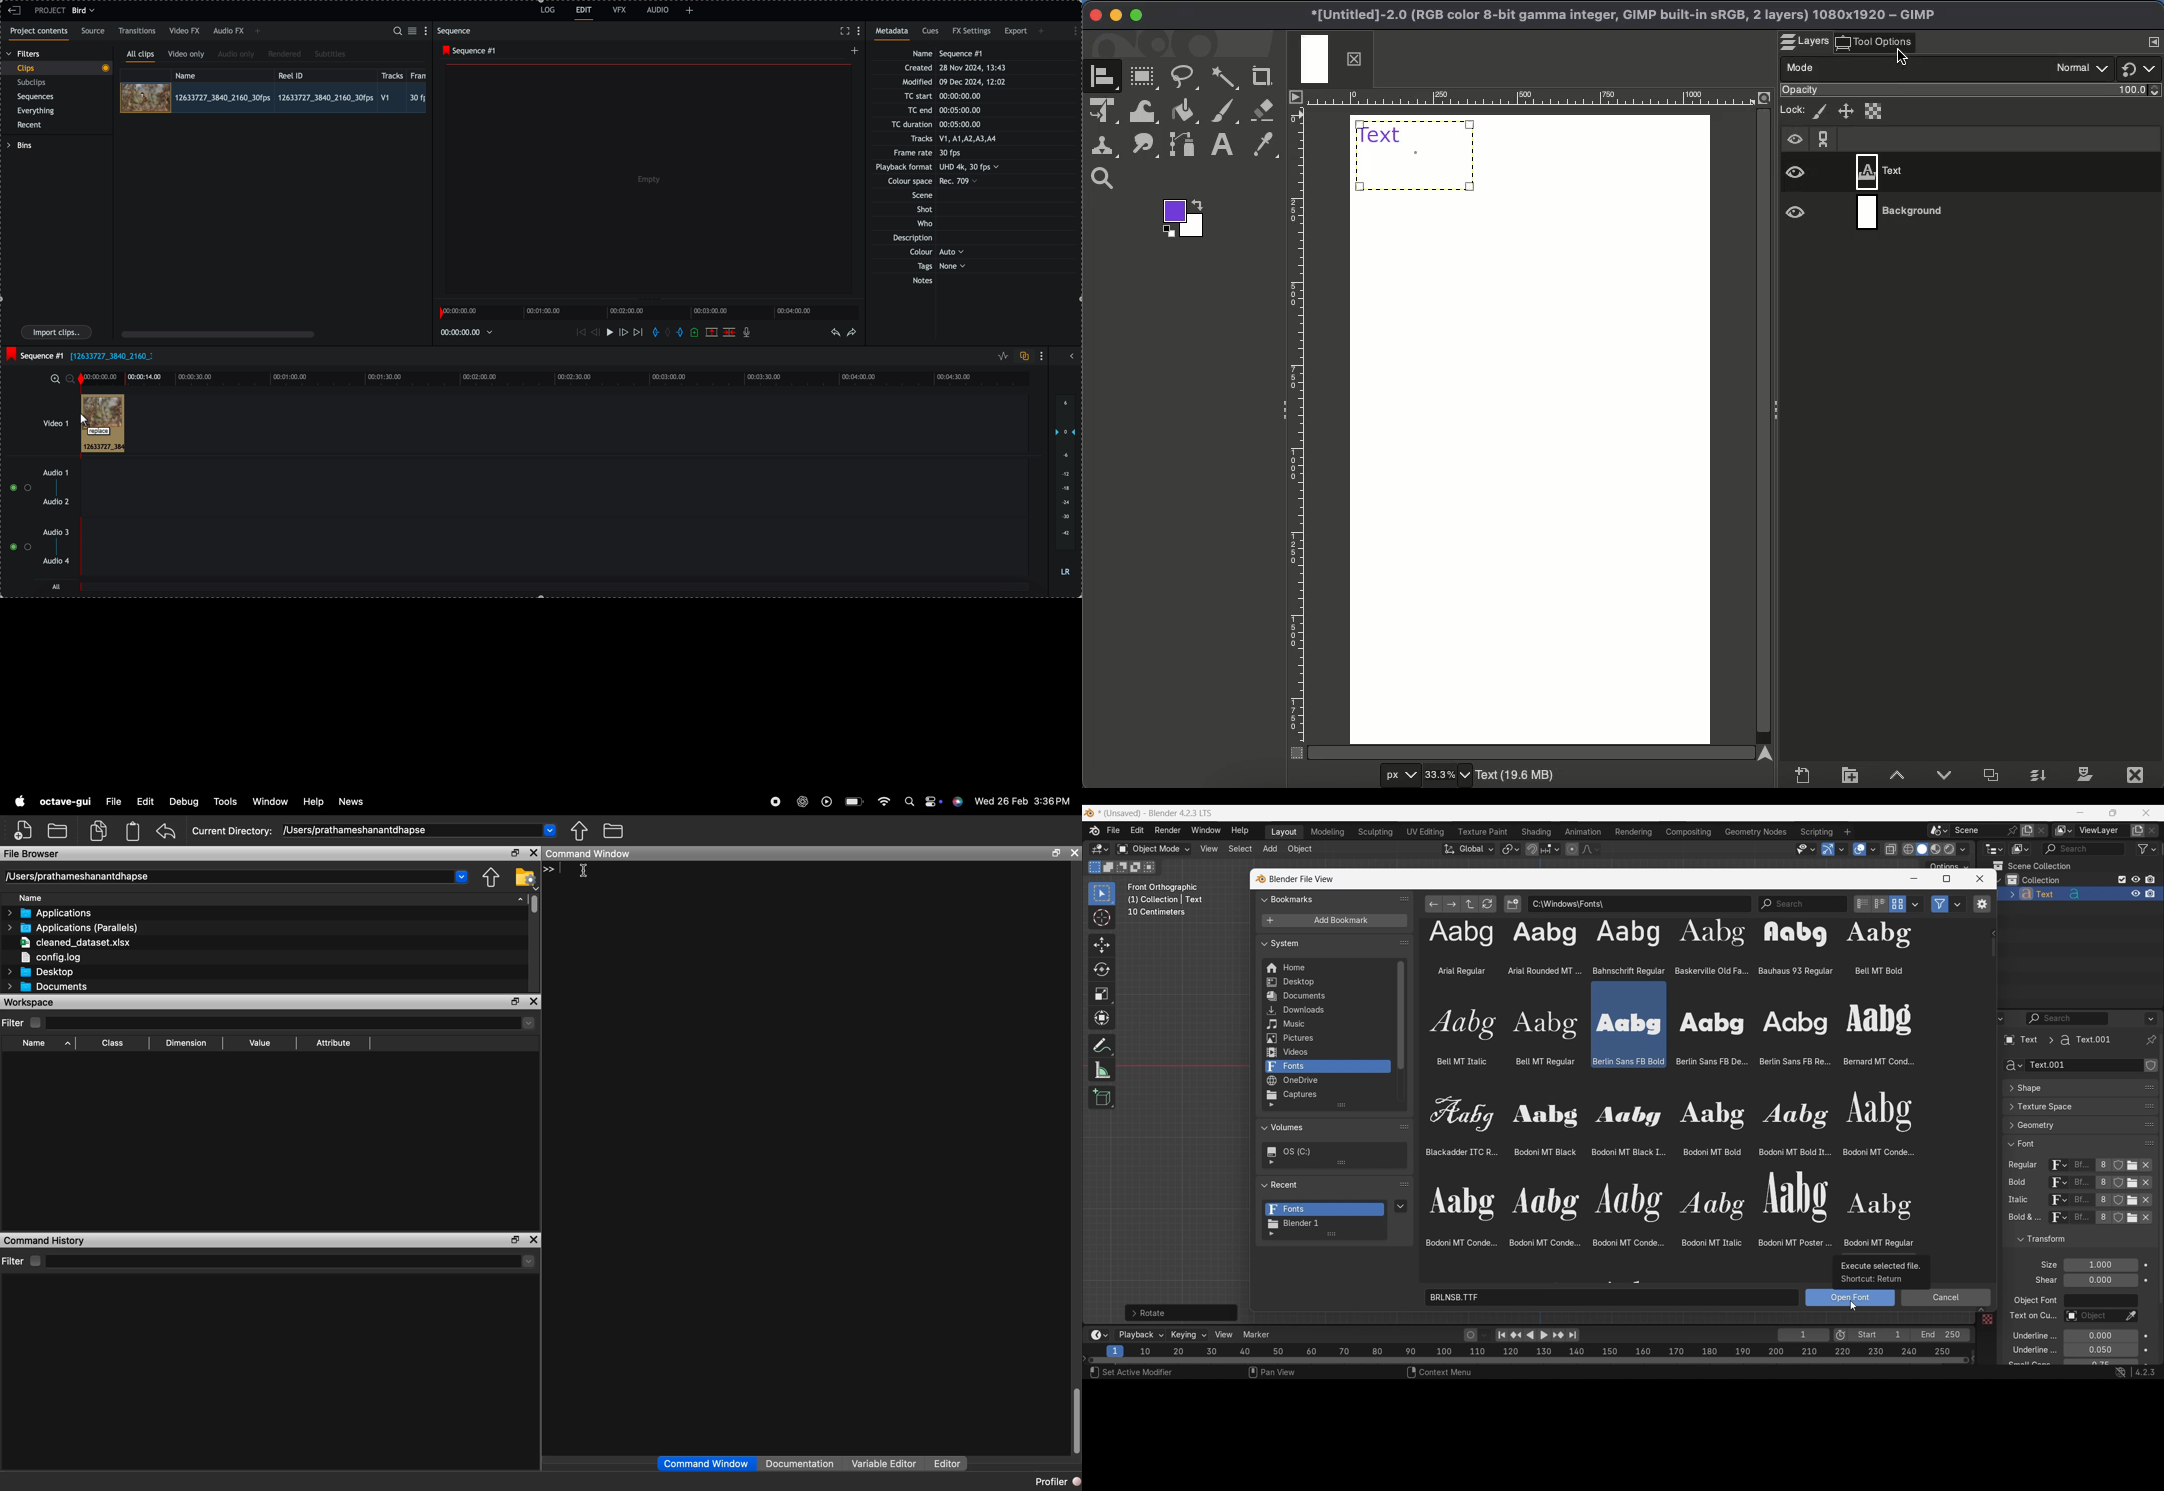  I want to click on Raise layer, so click(1900, 776).